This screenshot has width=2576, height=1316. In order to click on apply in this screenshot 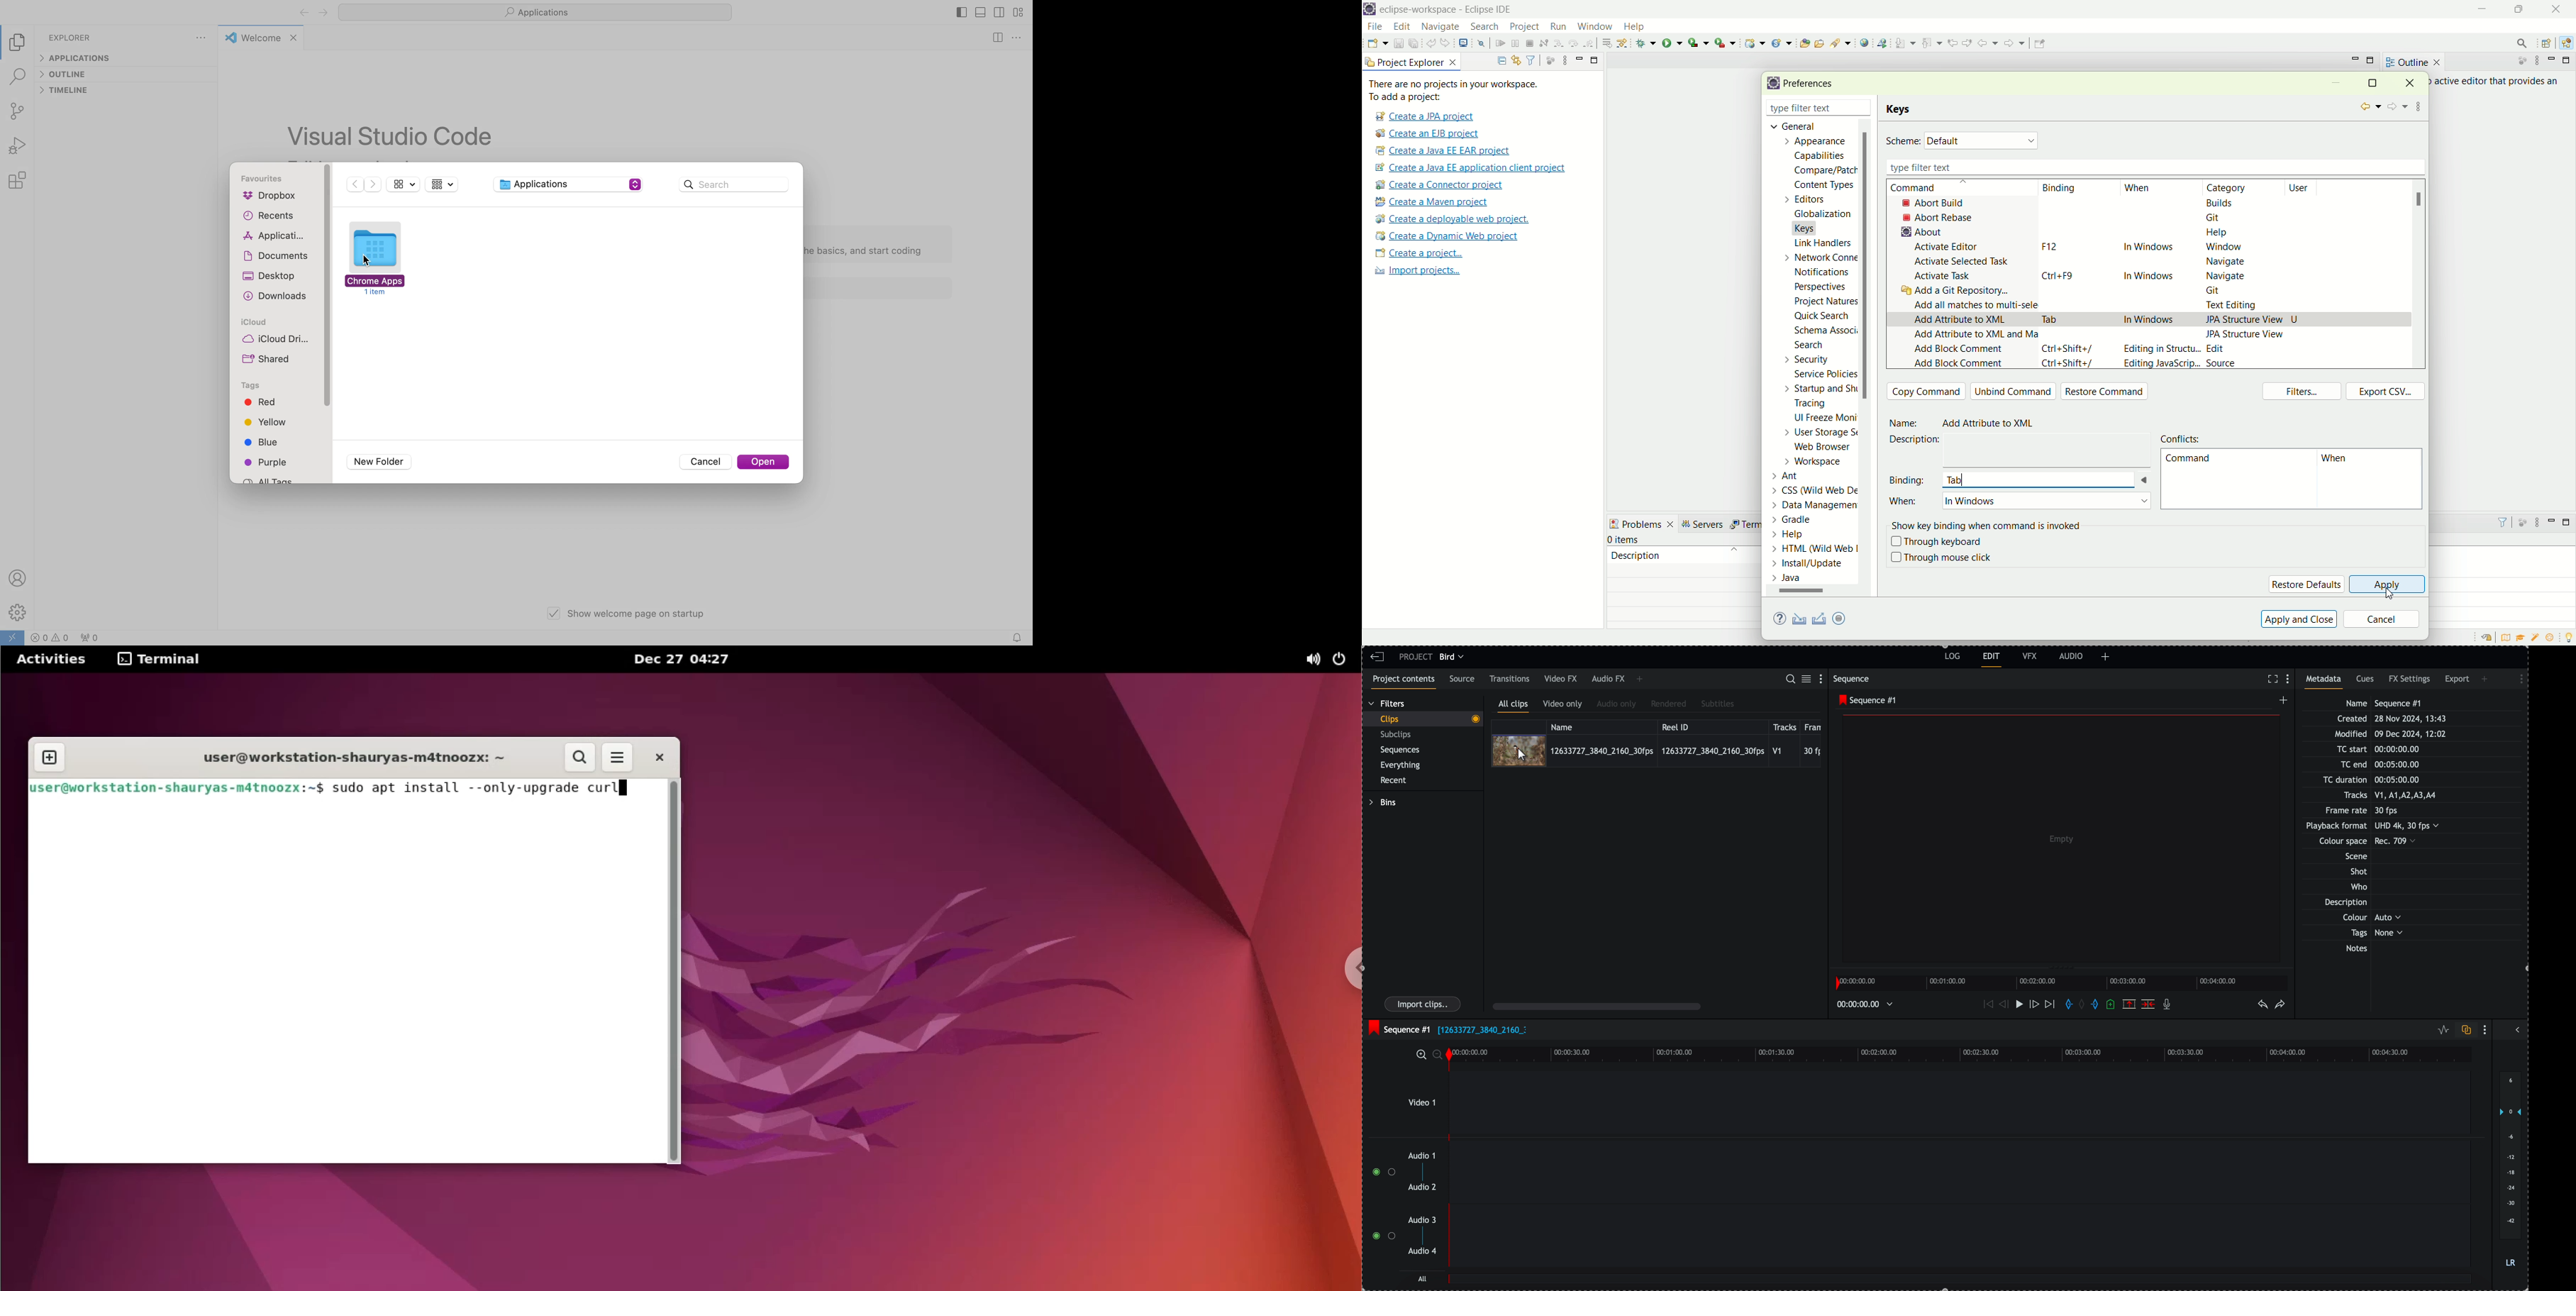, I will do `click(2389, 585)`.